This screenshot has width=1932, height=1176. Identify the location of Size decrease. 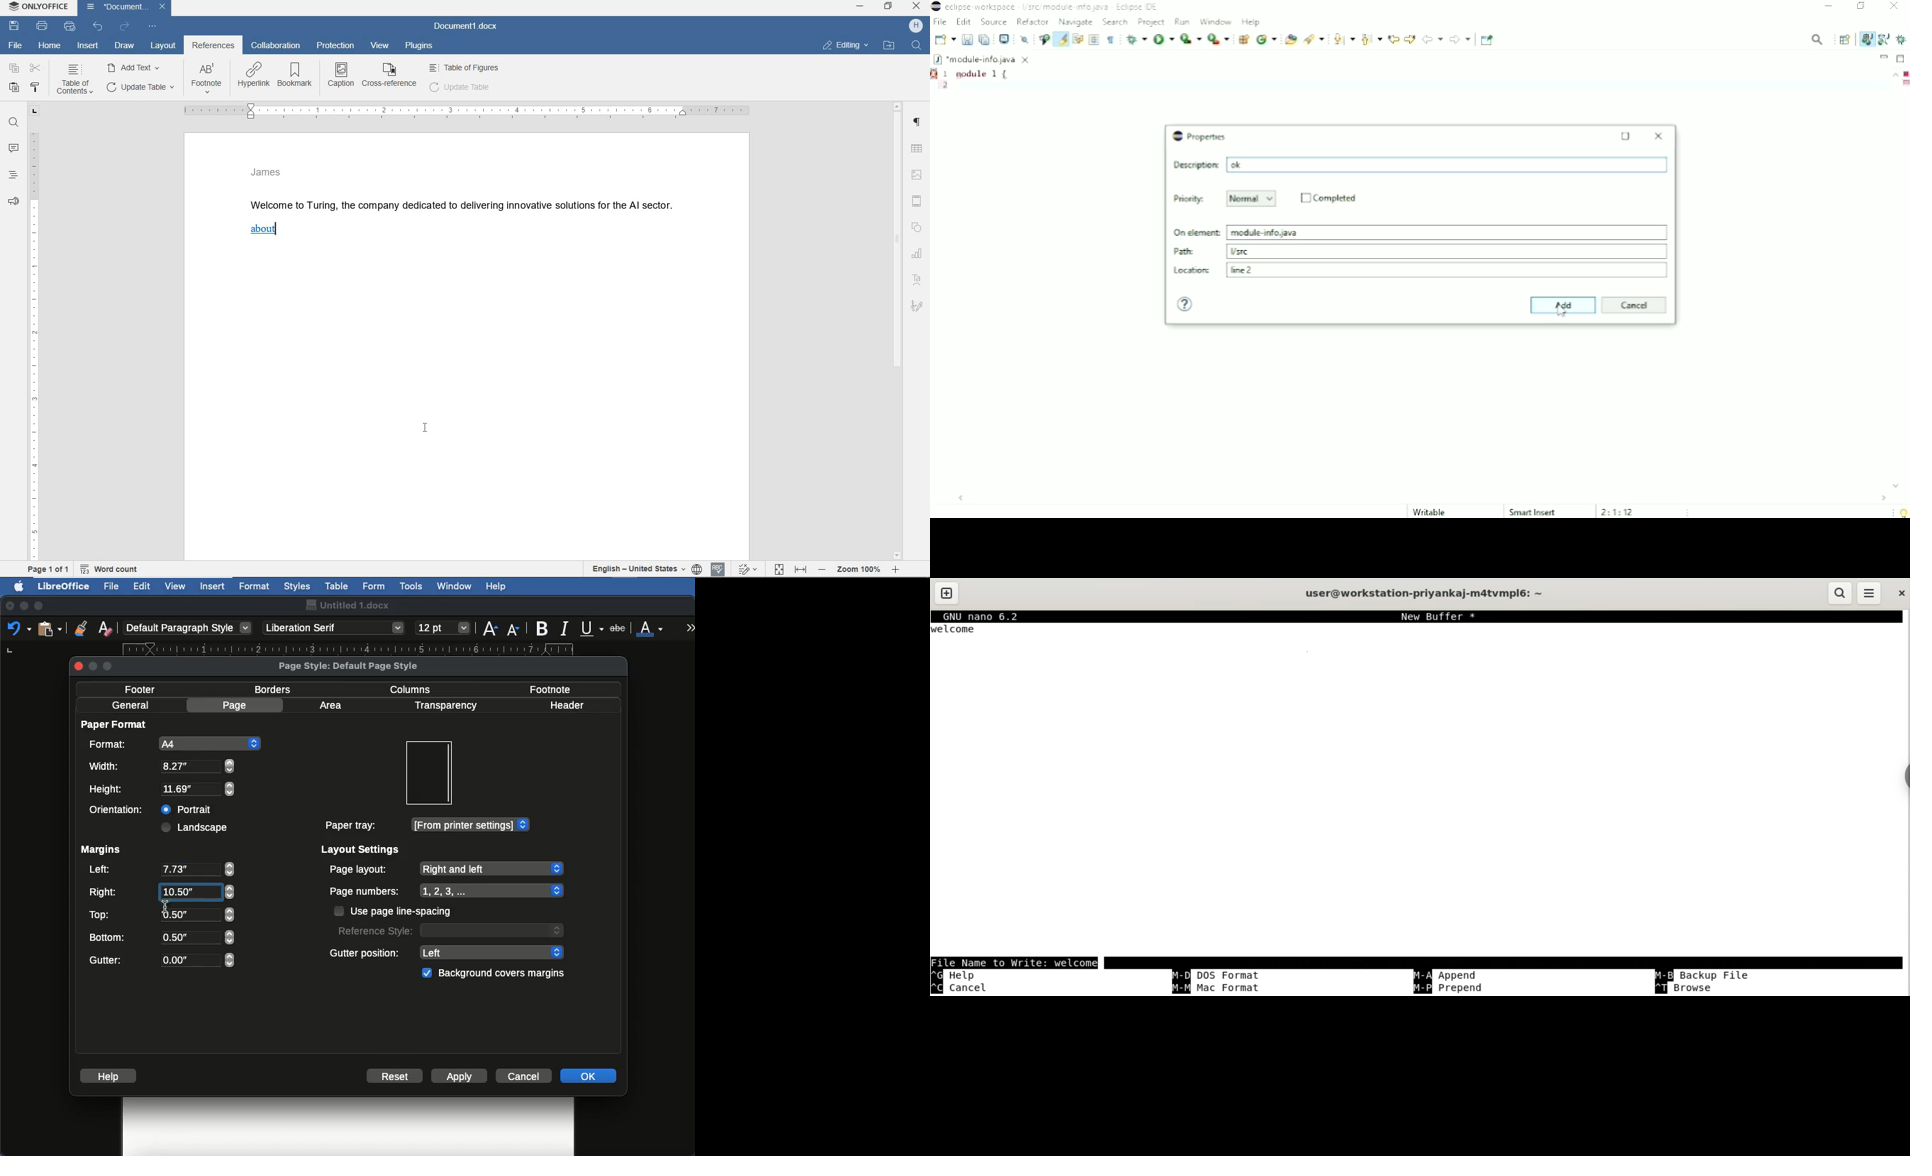
(517, 629).